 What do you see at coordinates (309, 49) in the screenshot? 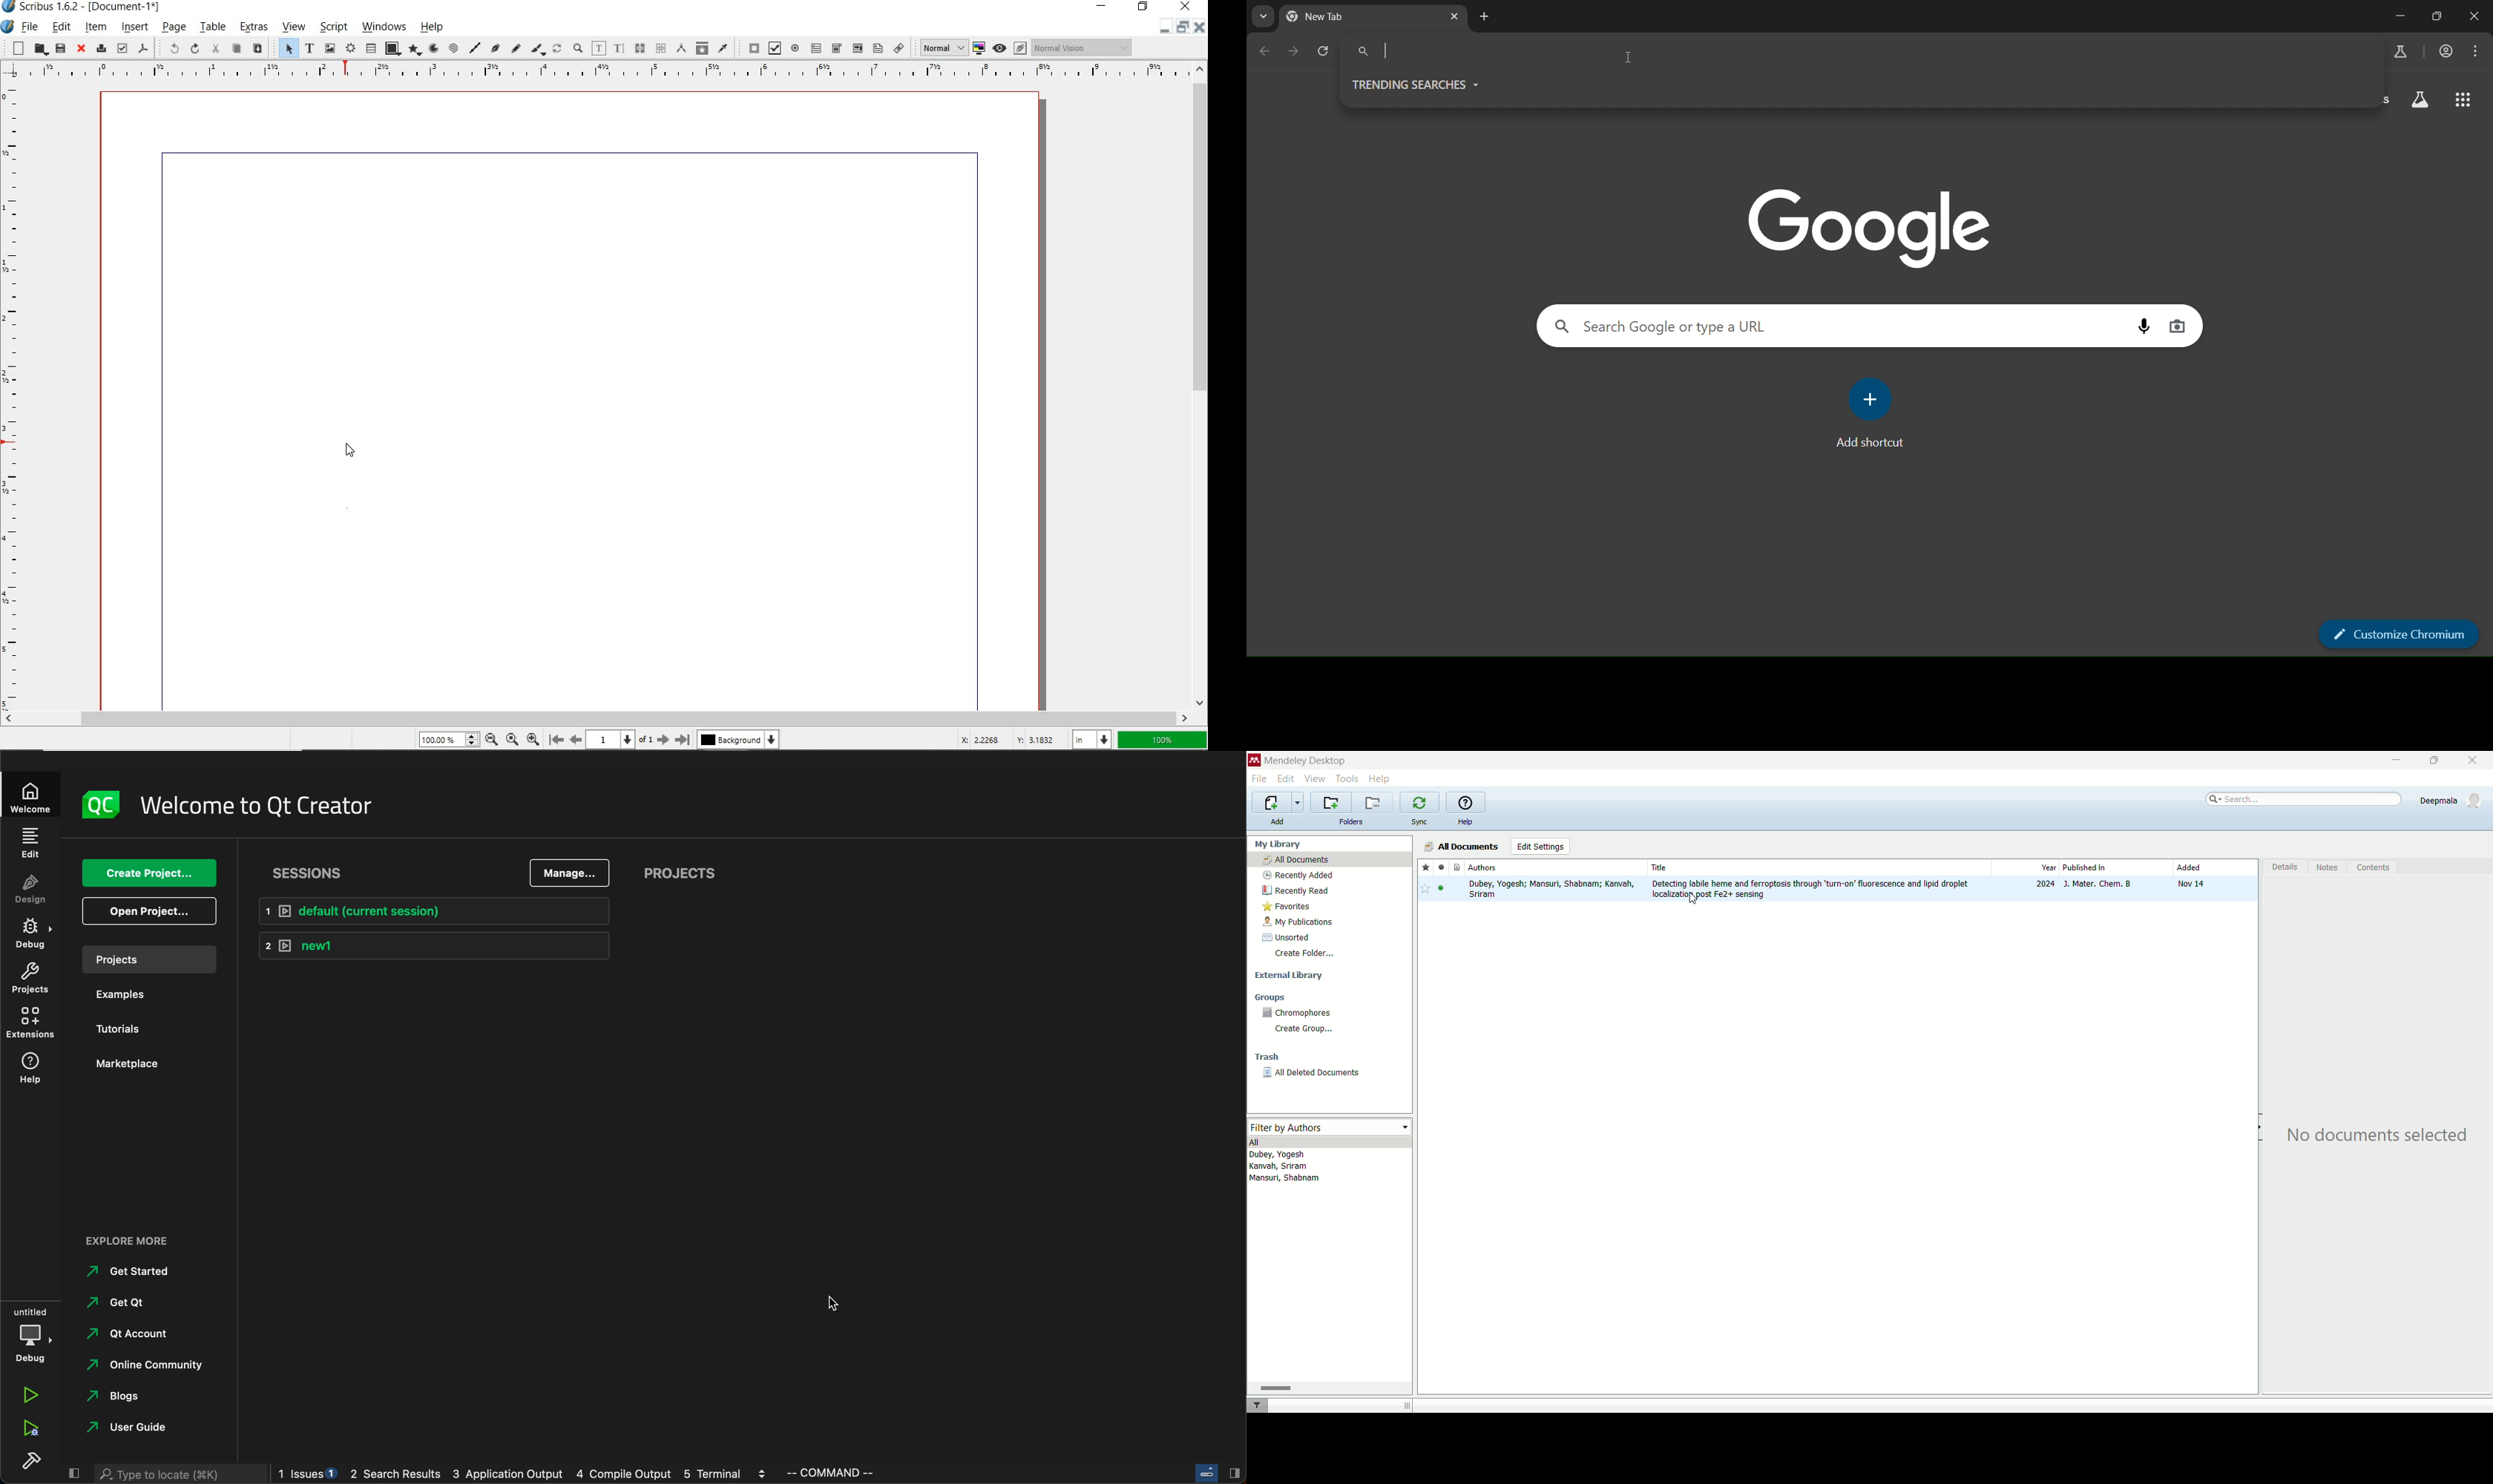
I see `text frame` at bounding box center [309, 49].